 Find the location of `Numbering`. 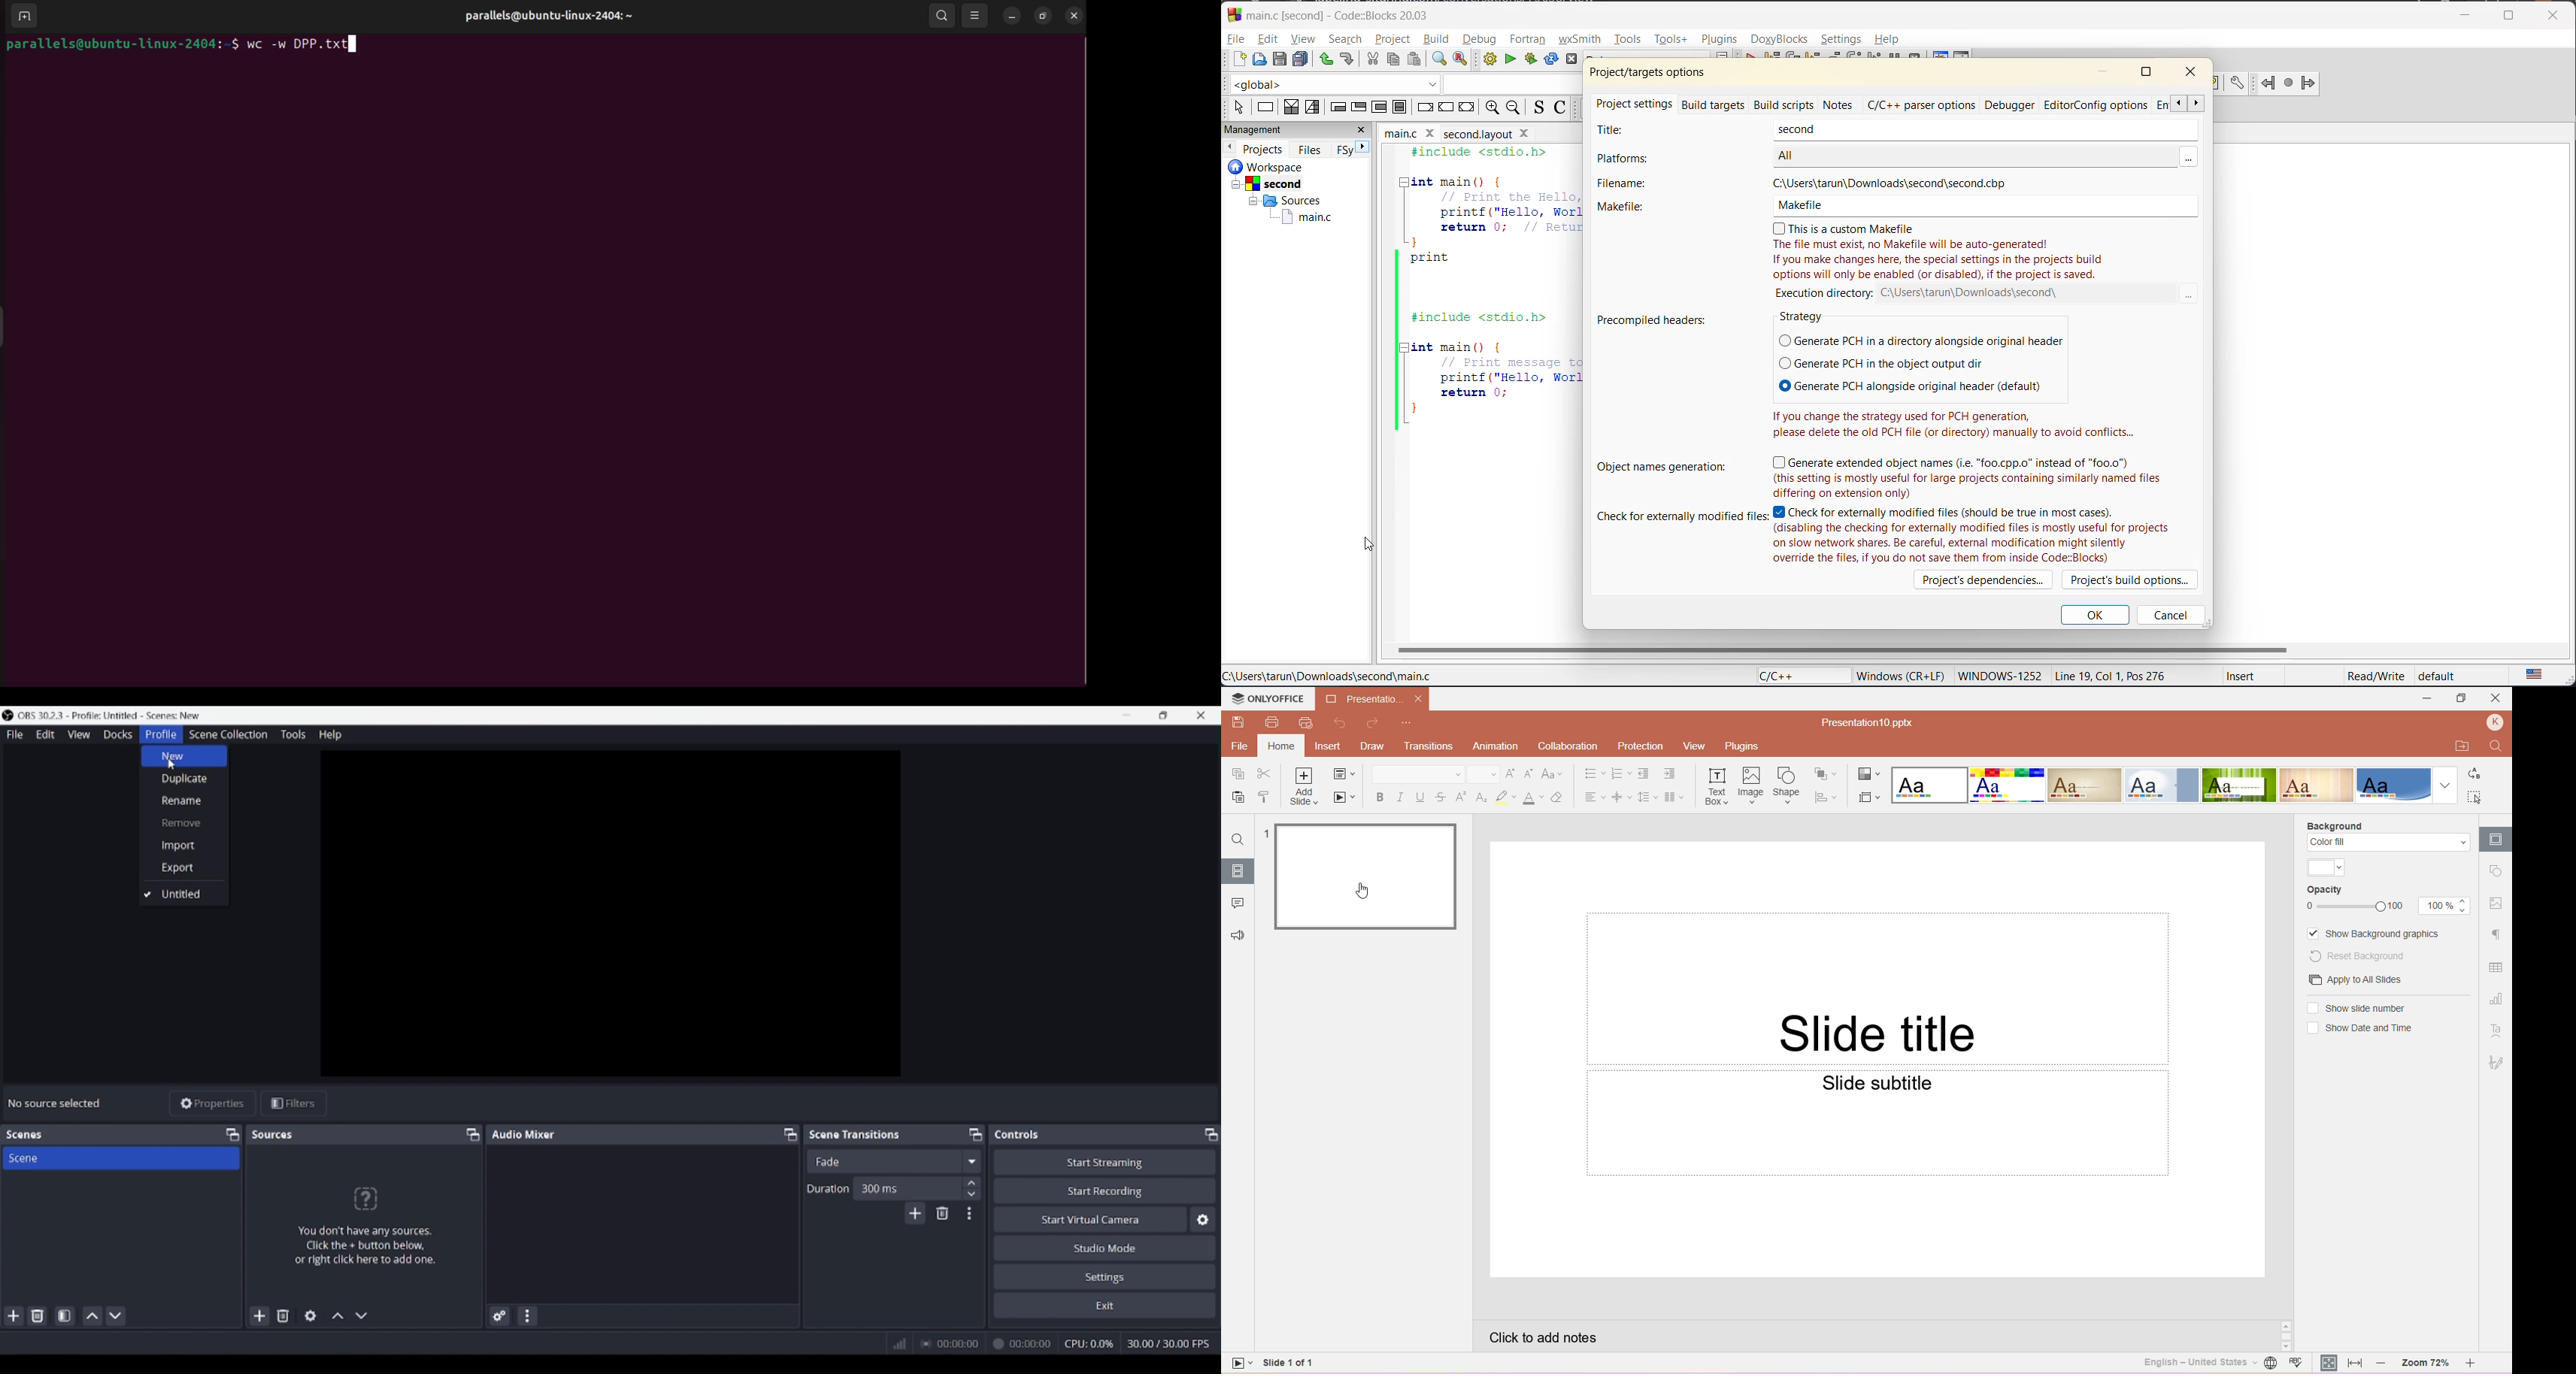

Numbering is located at coordinates (1621, 774).